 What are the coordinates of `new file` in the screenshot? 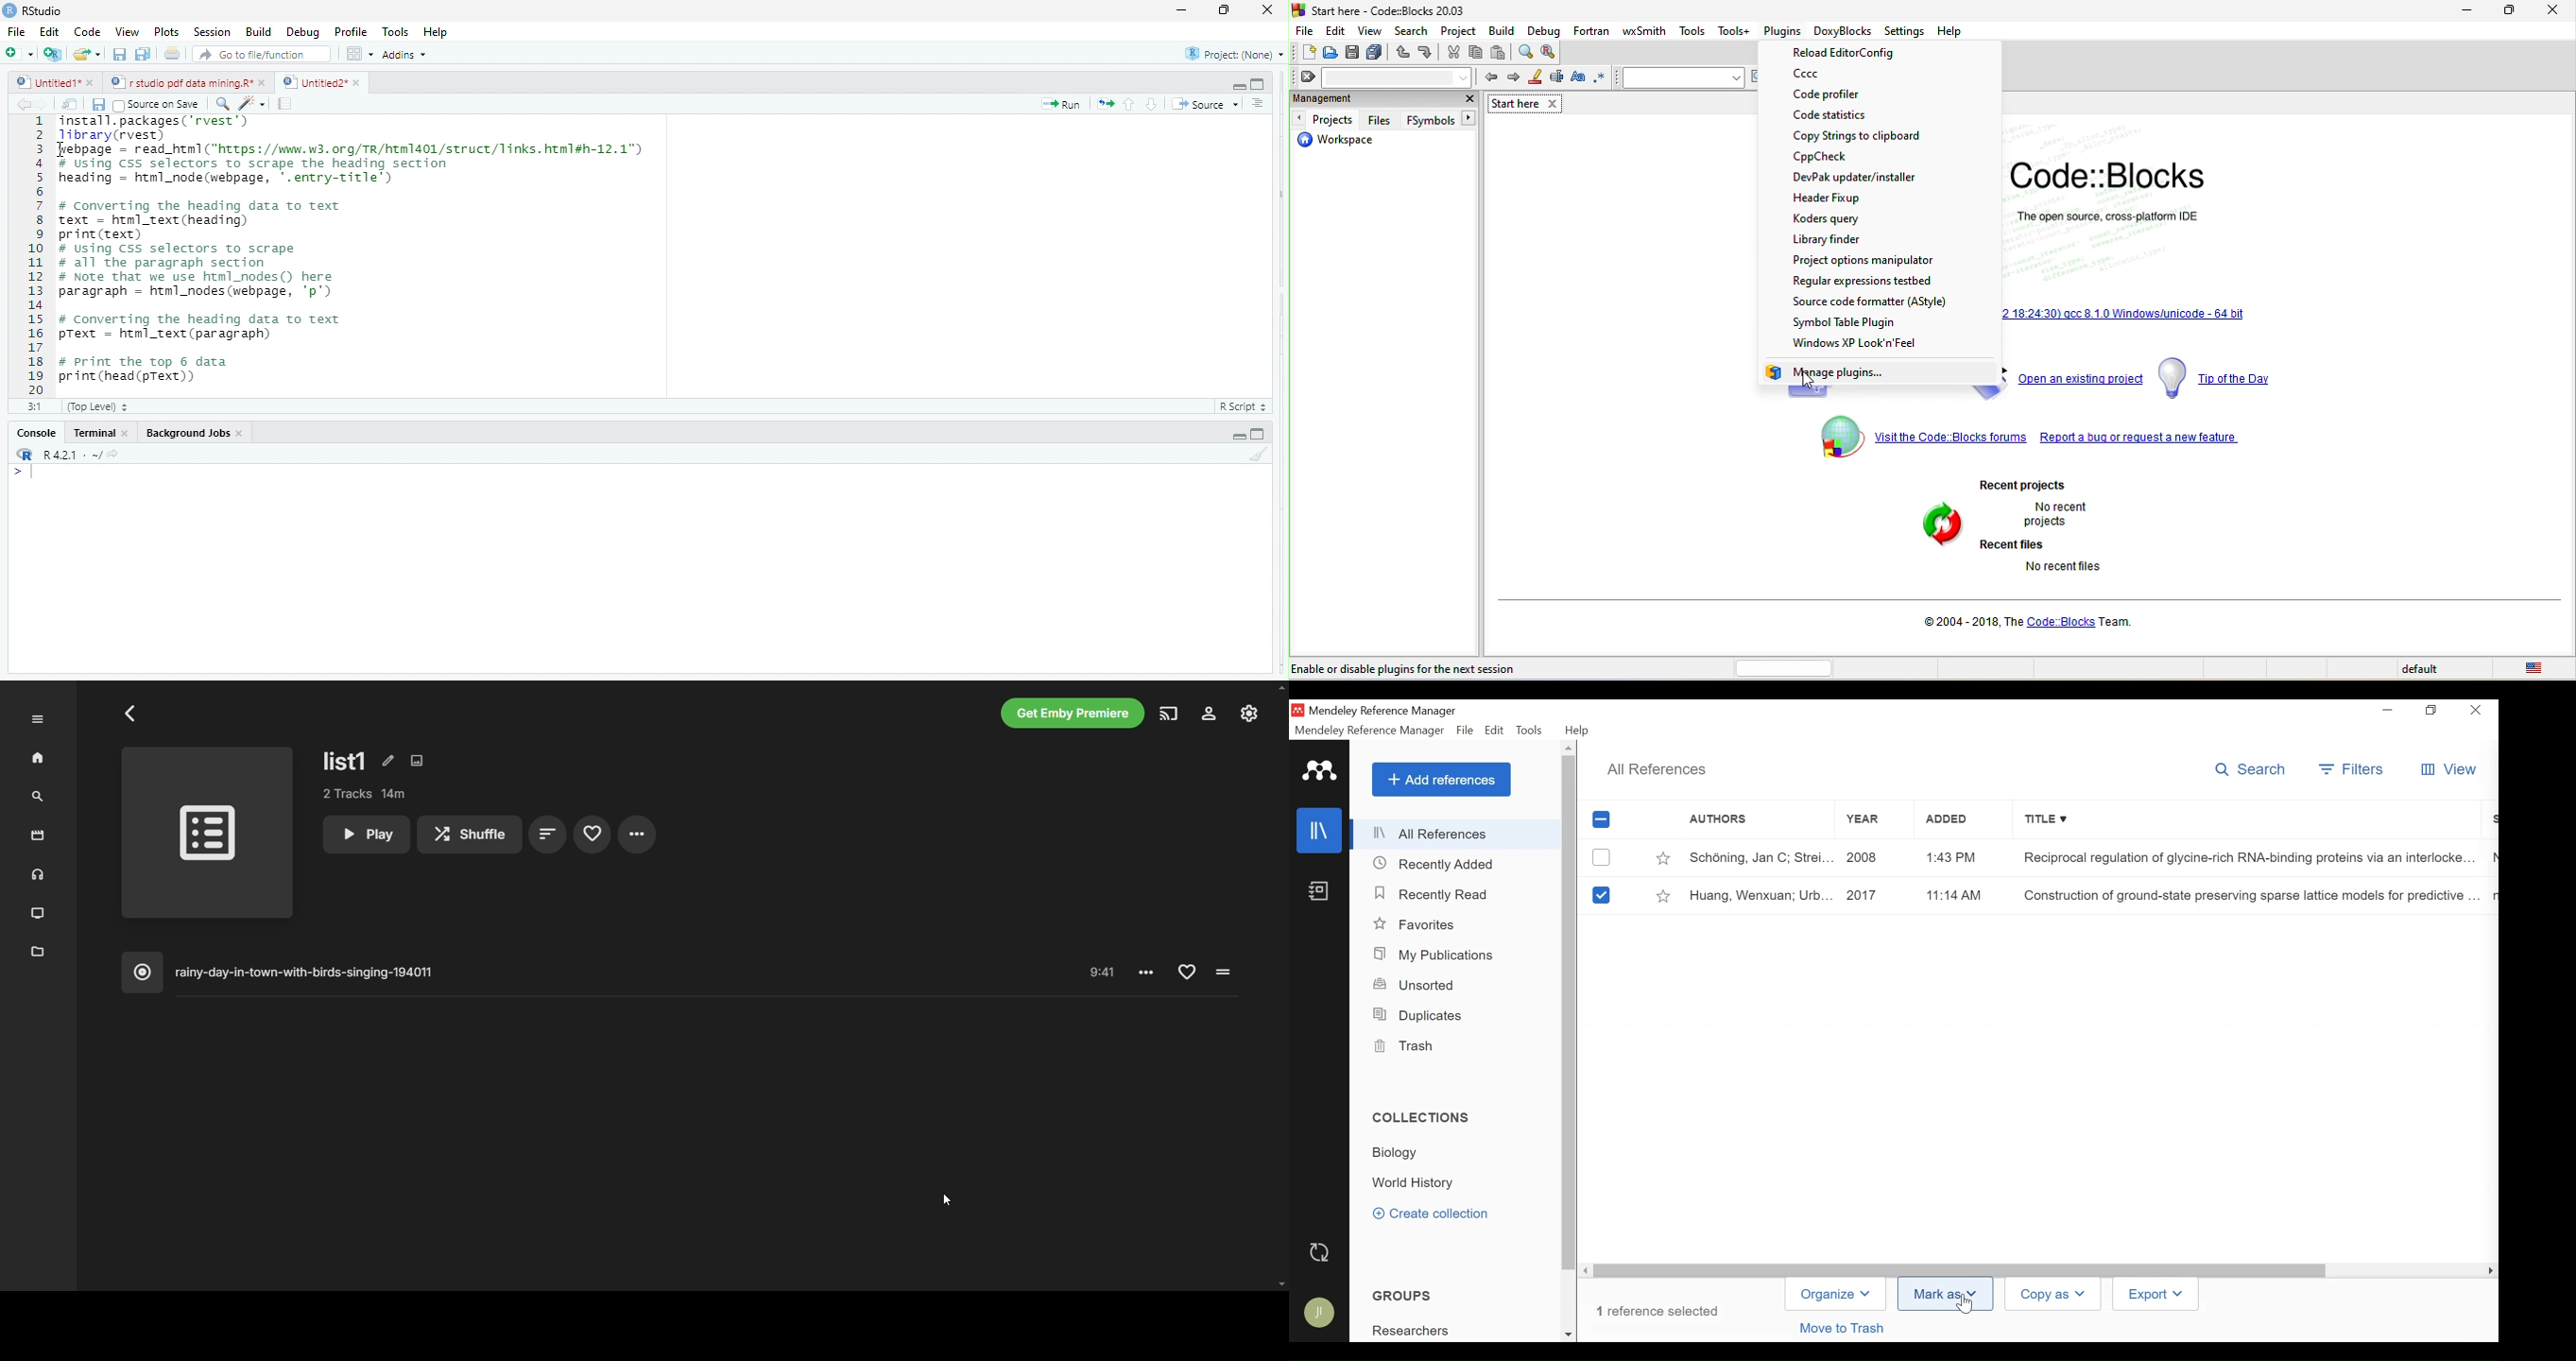 It's located at (19, 53).